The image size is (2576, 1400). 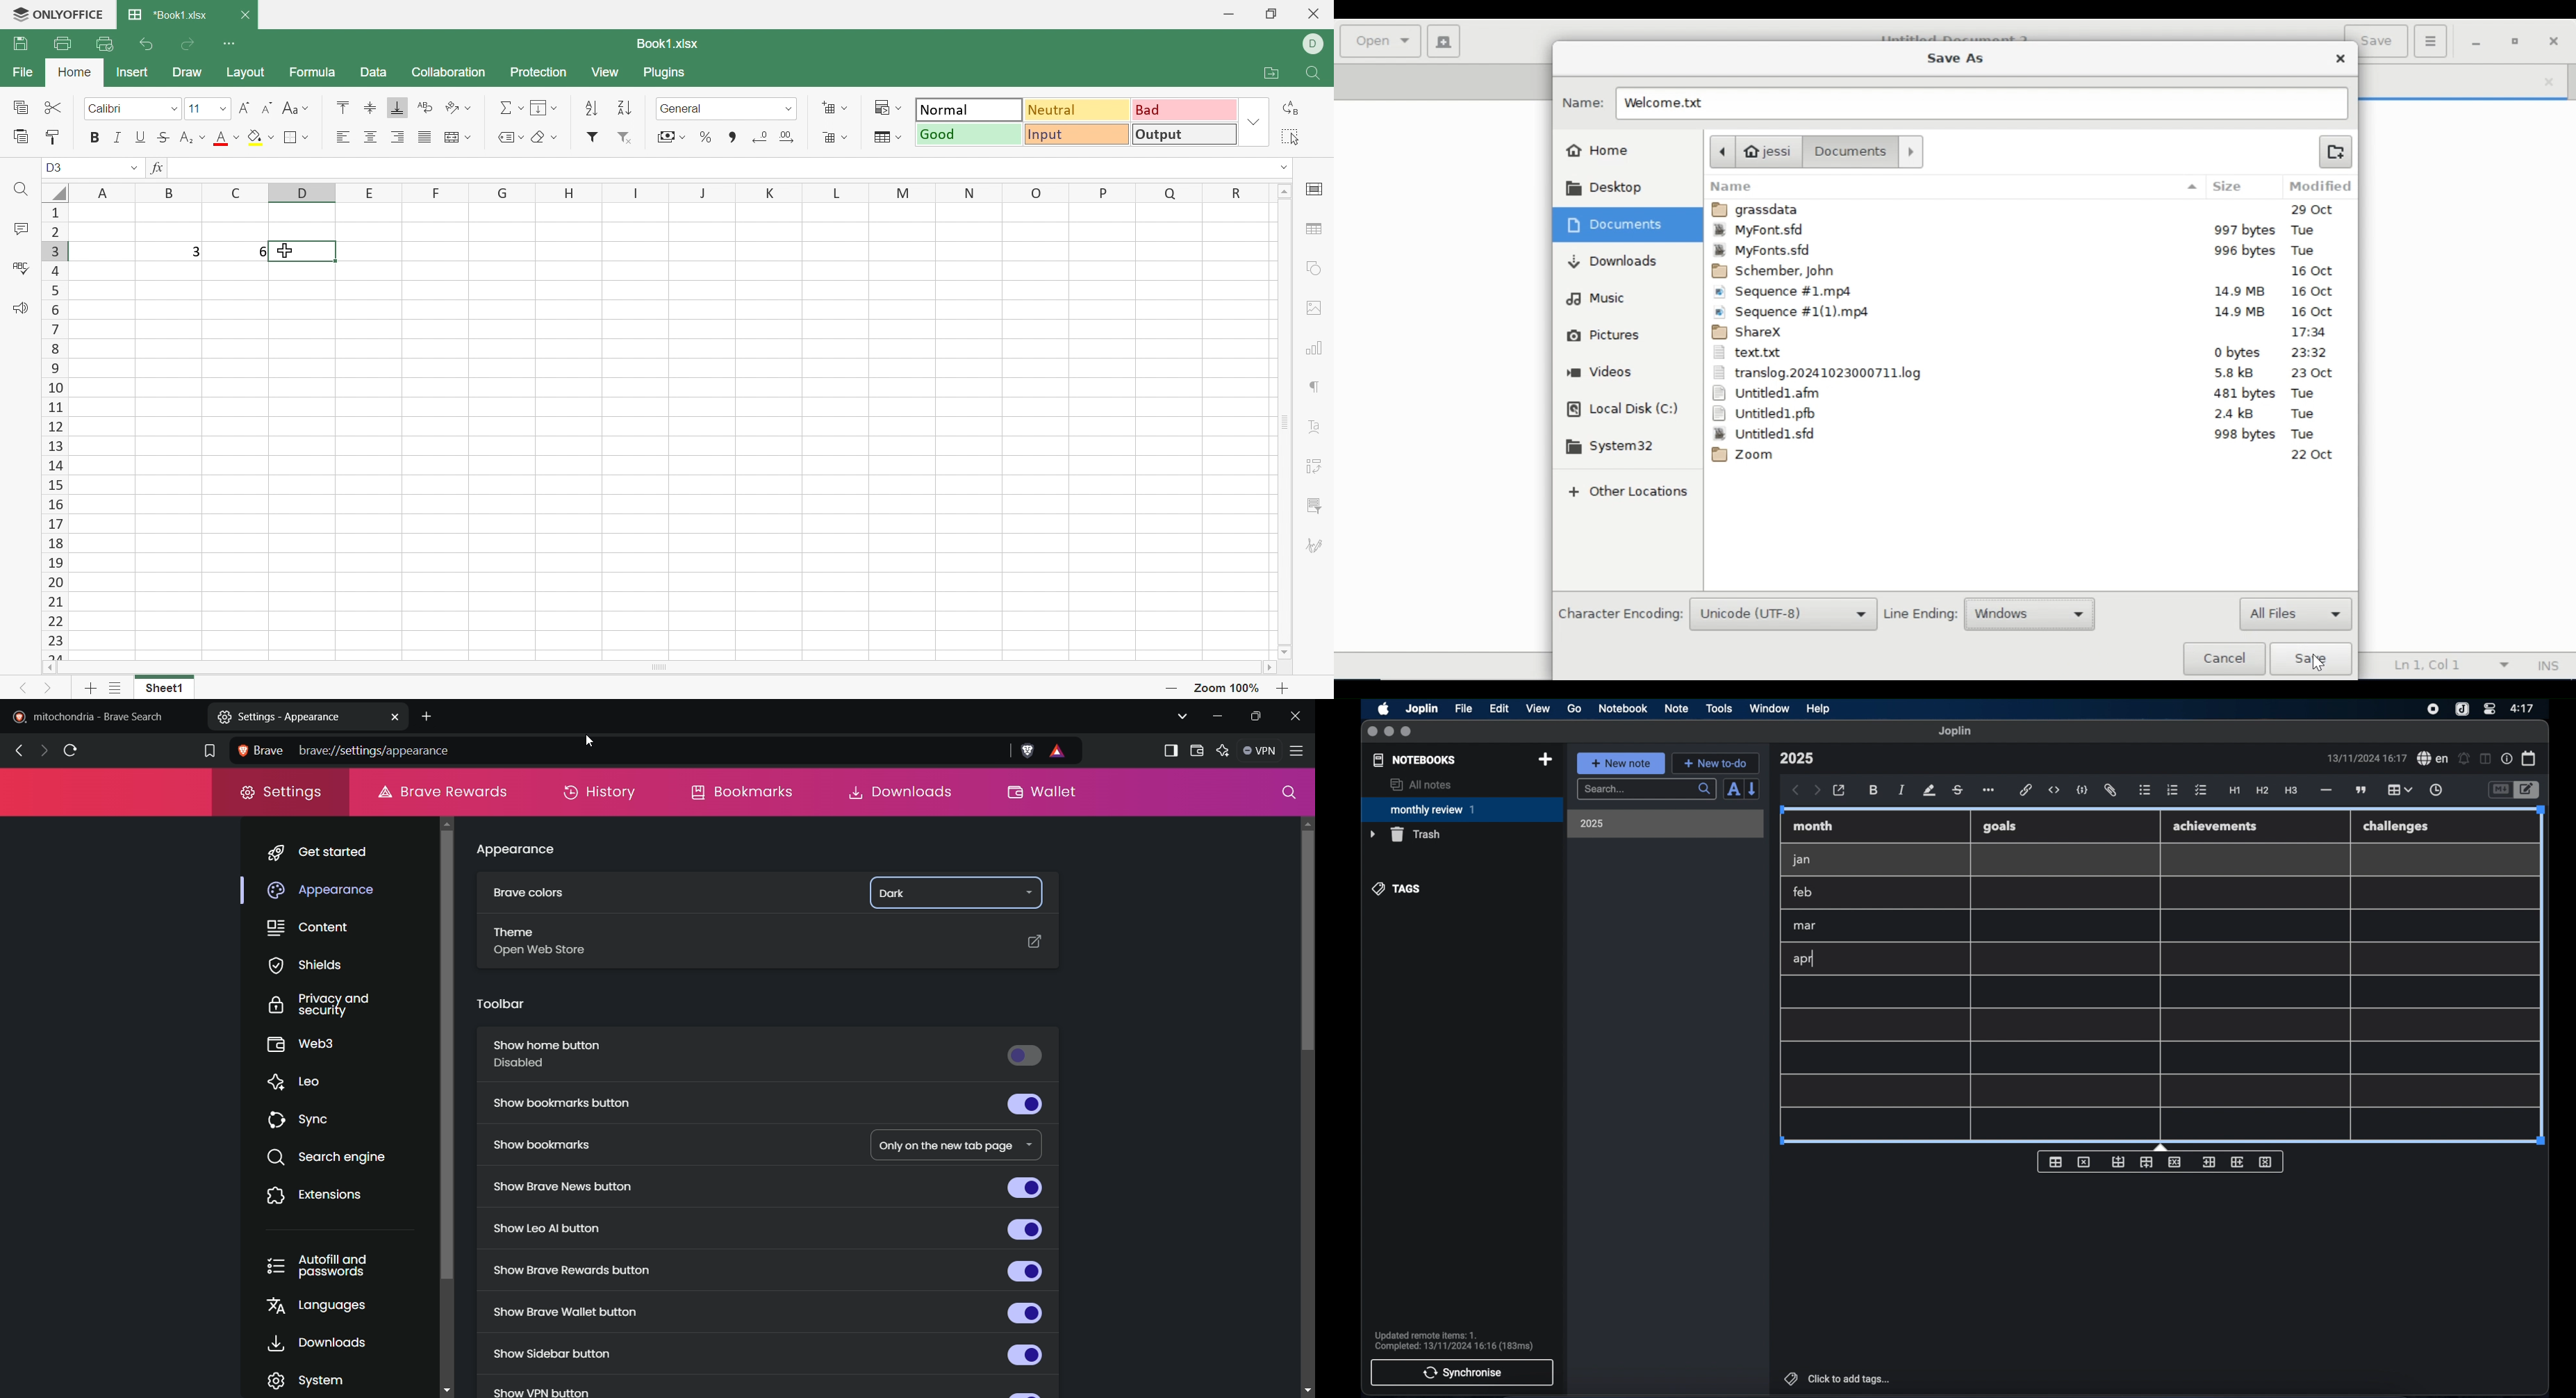 What do you see at coordinates (1405, 834) in the screenshot?
I see `trash` at bounding box center [1405, 834].